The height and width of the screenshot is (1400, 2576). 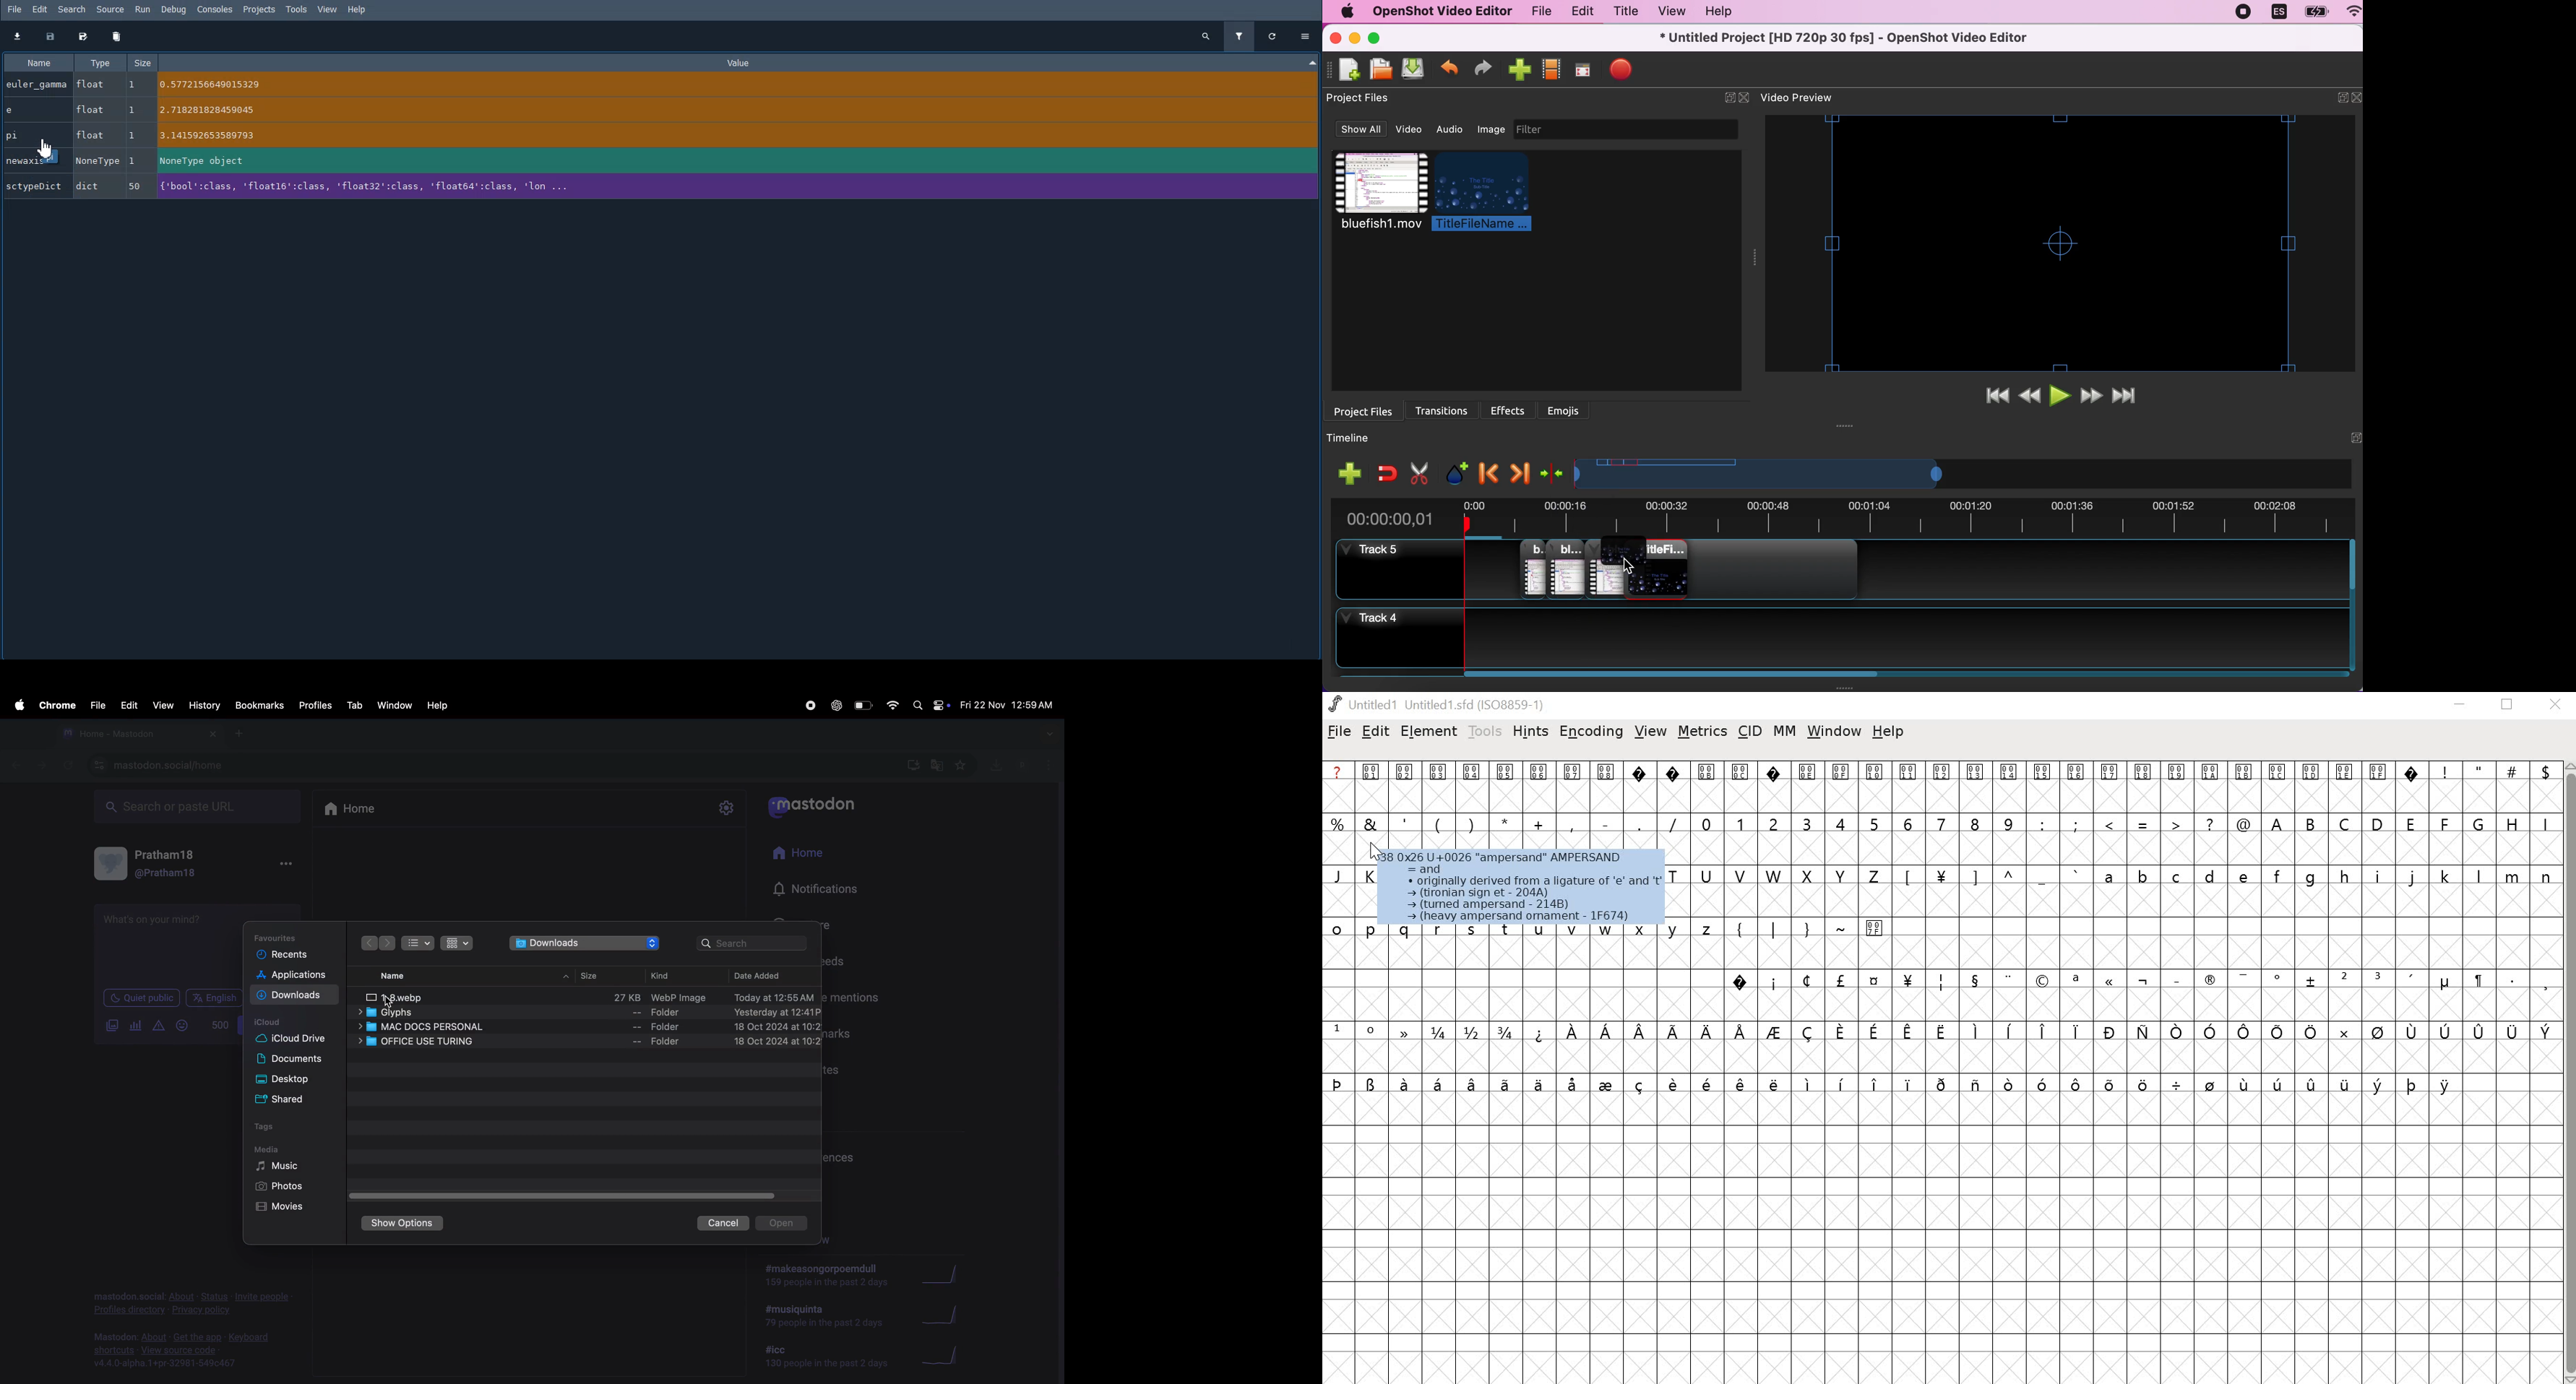 I want to click on view, so click(x=1668, y=11).